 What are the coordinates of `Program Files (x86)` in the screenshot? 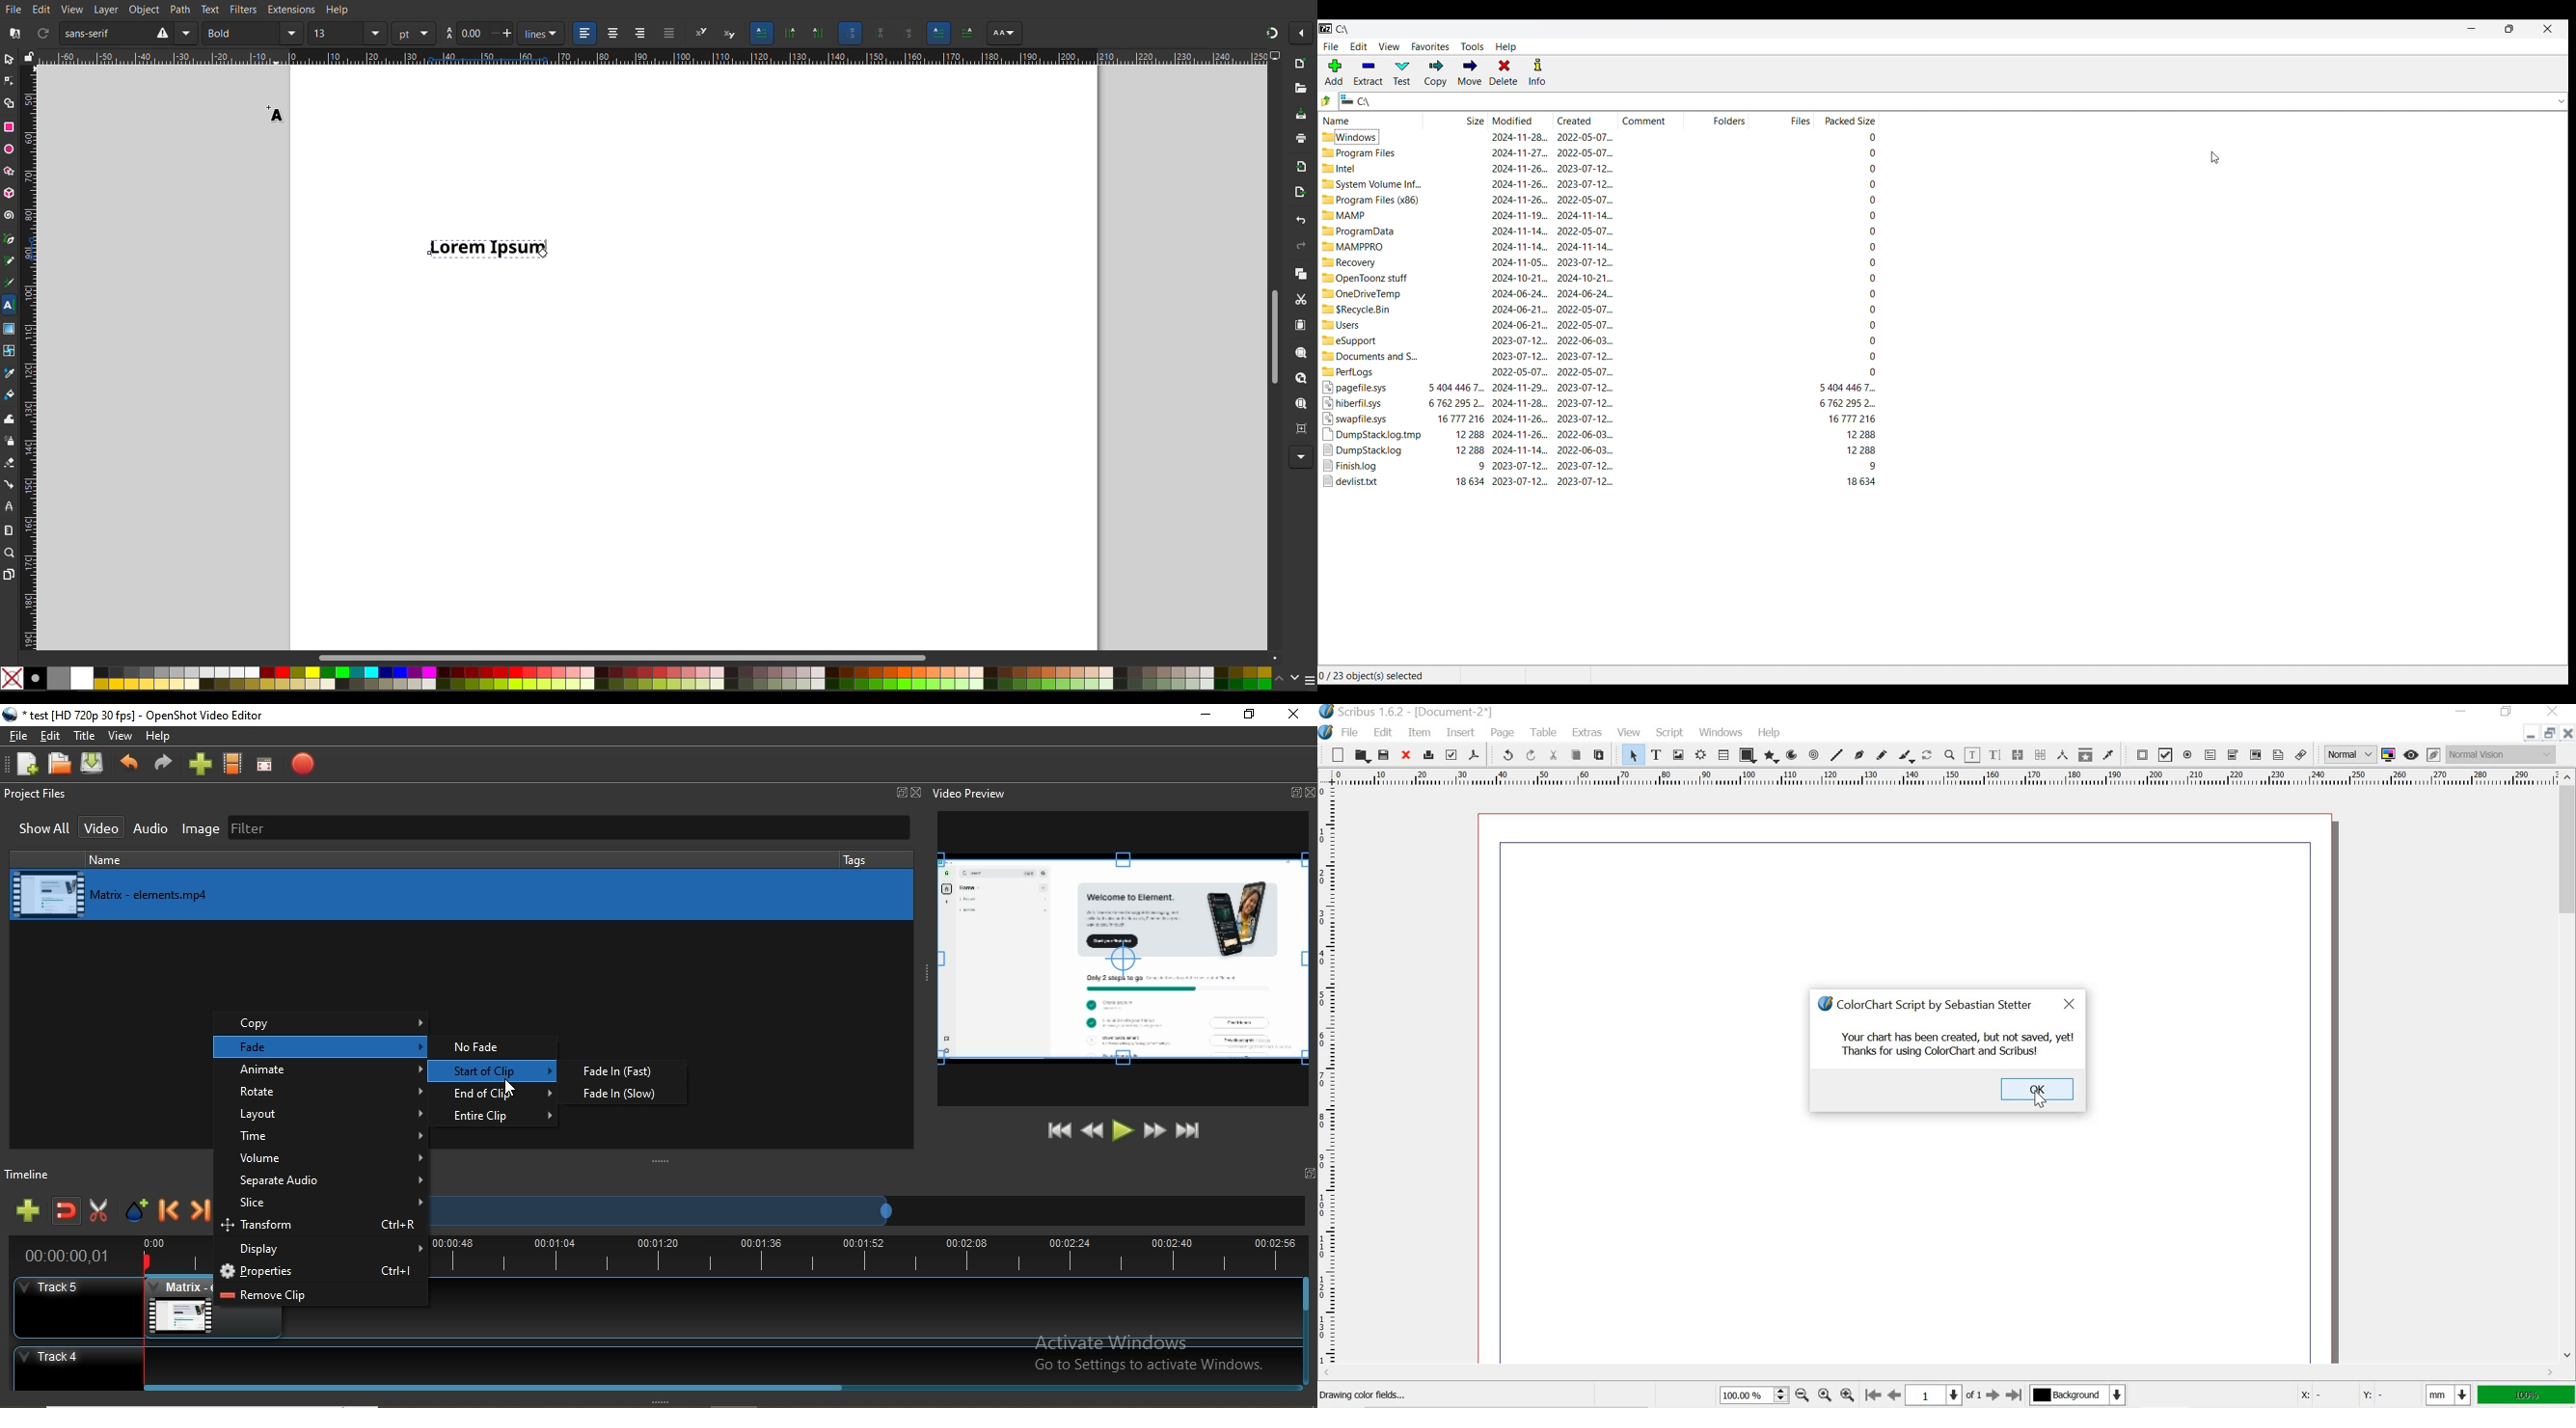 It's located at (1370, 199).